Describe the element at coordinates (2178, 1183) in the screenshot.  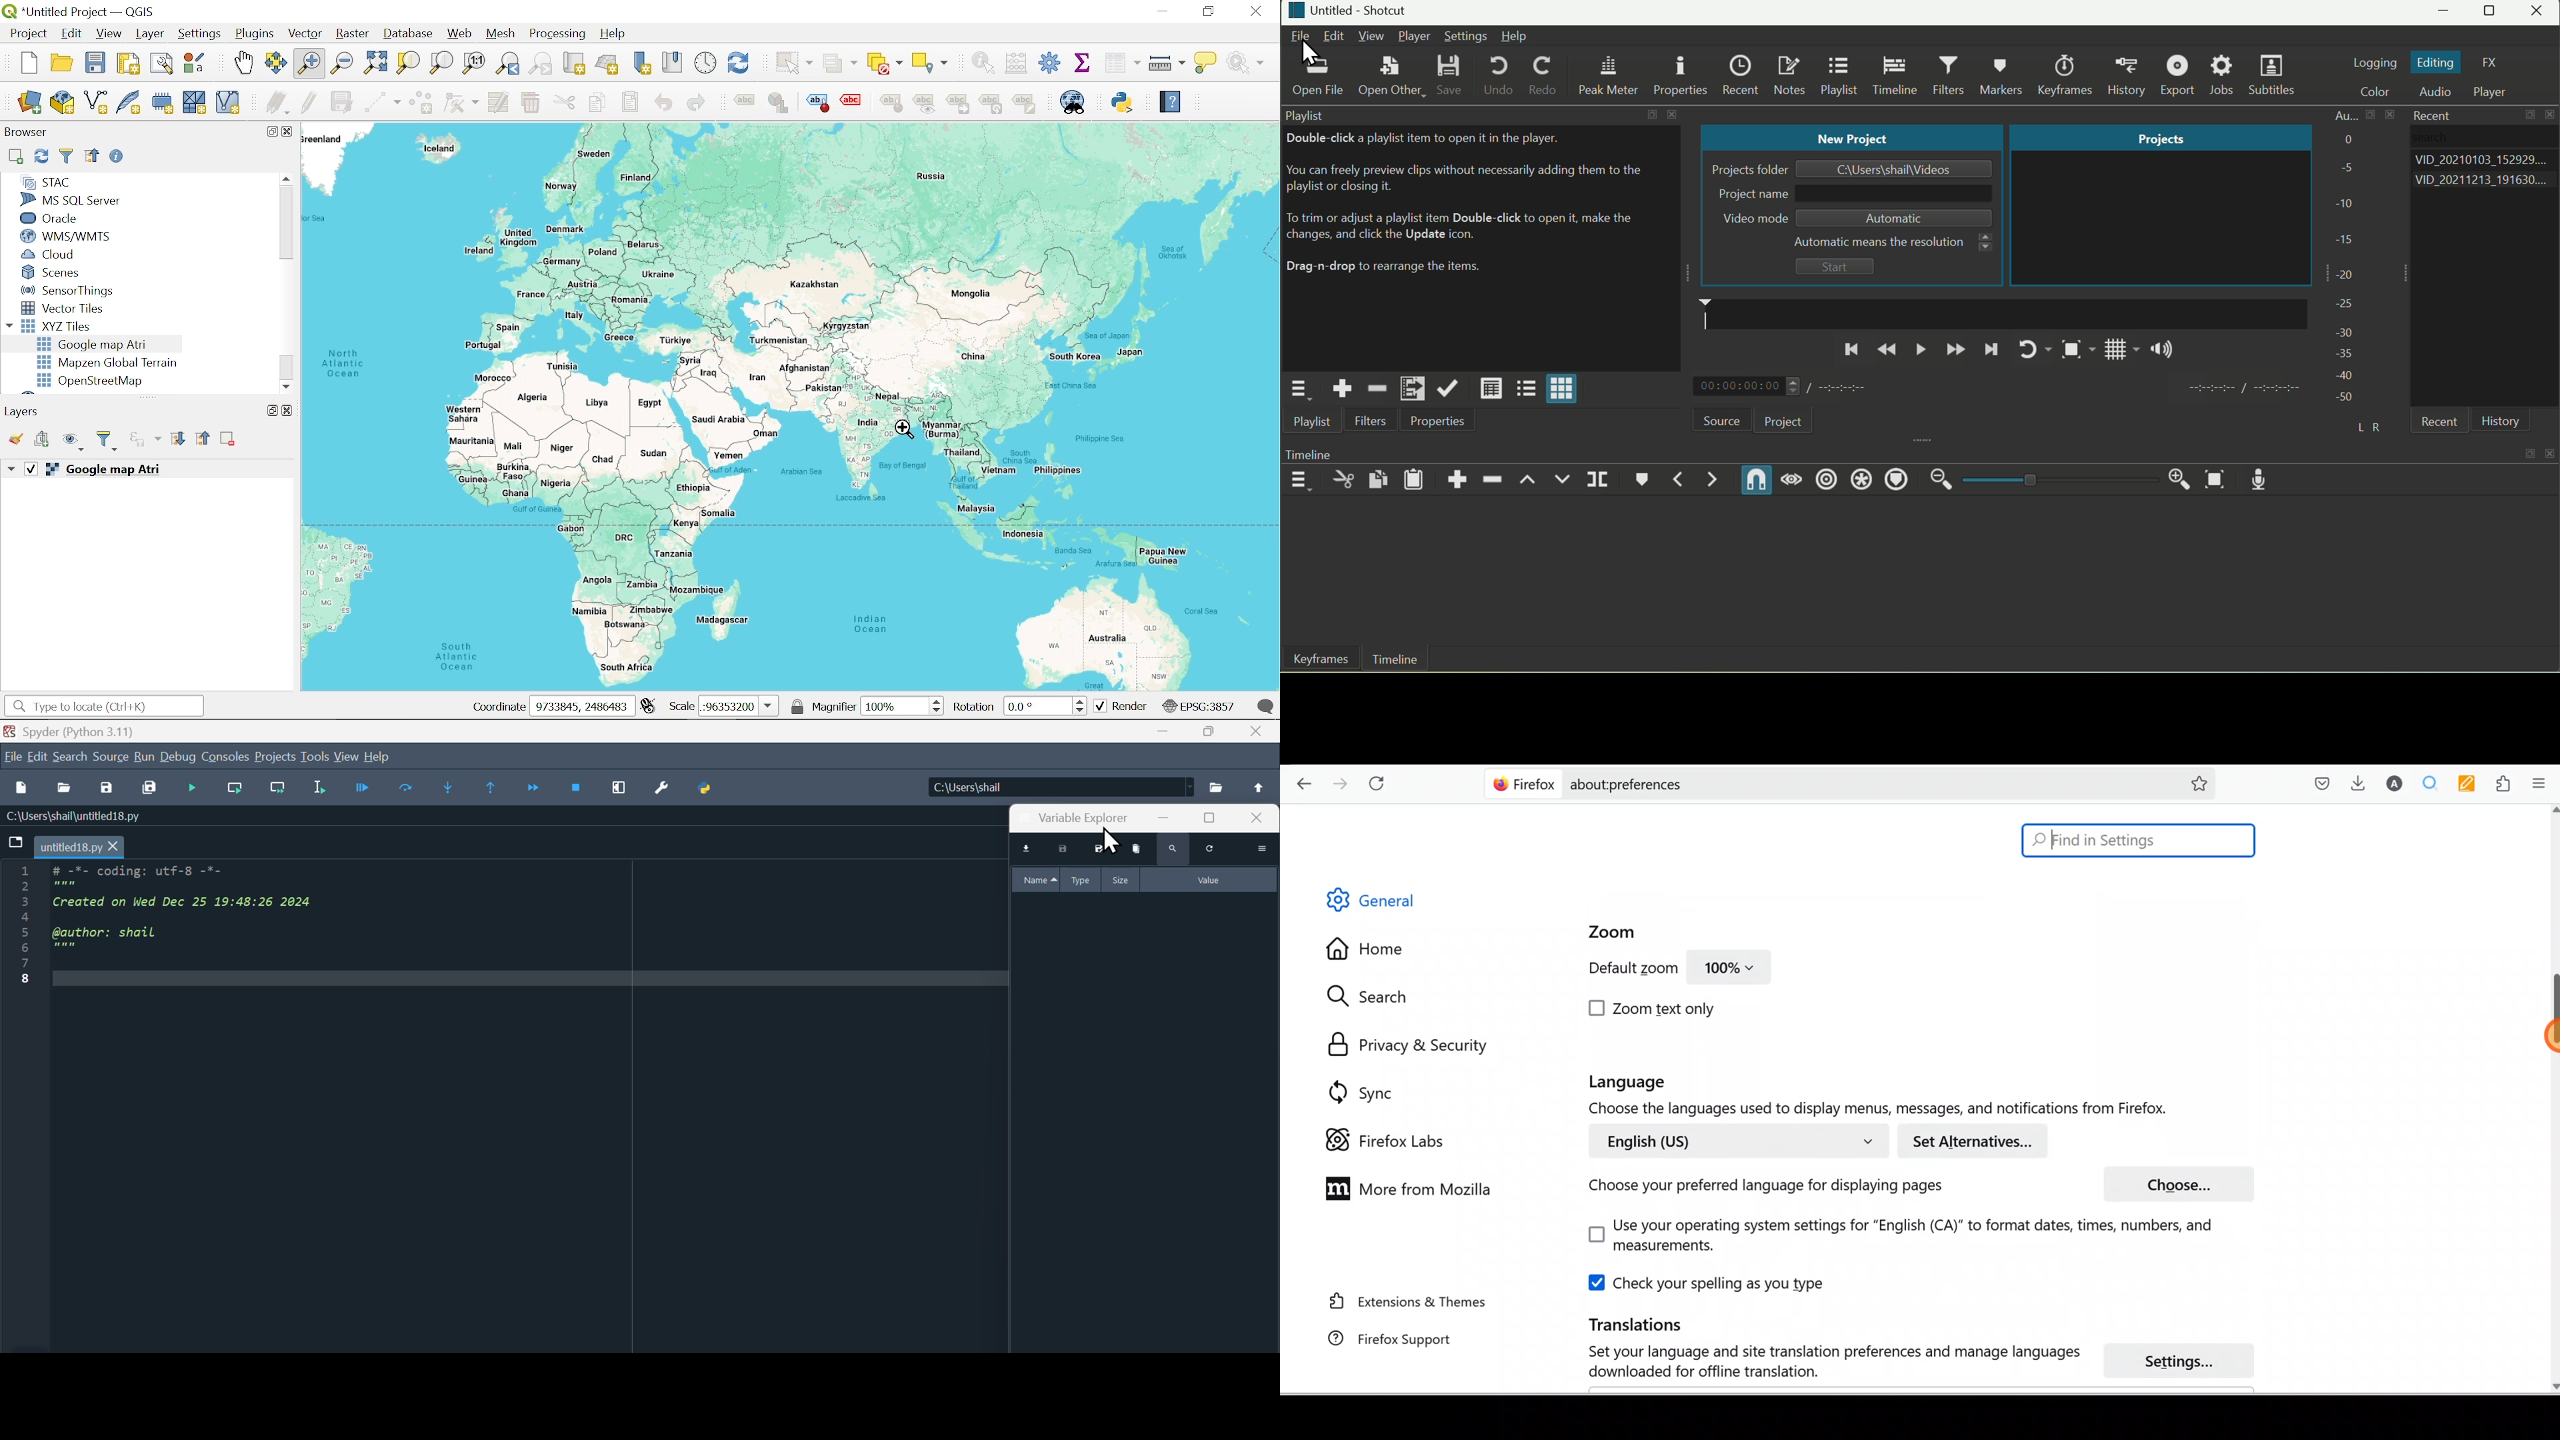
I see `Choose` at that location.